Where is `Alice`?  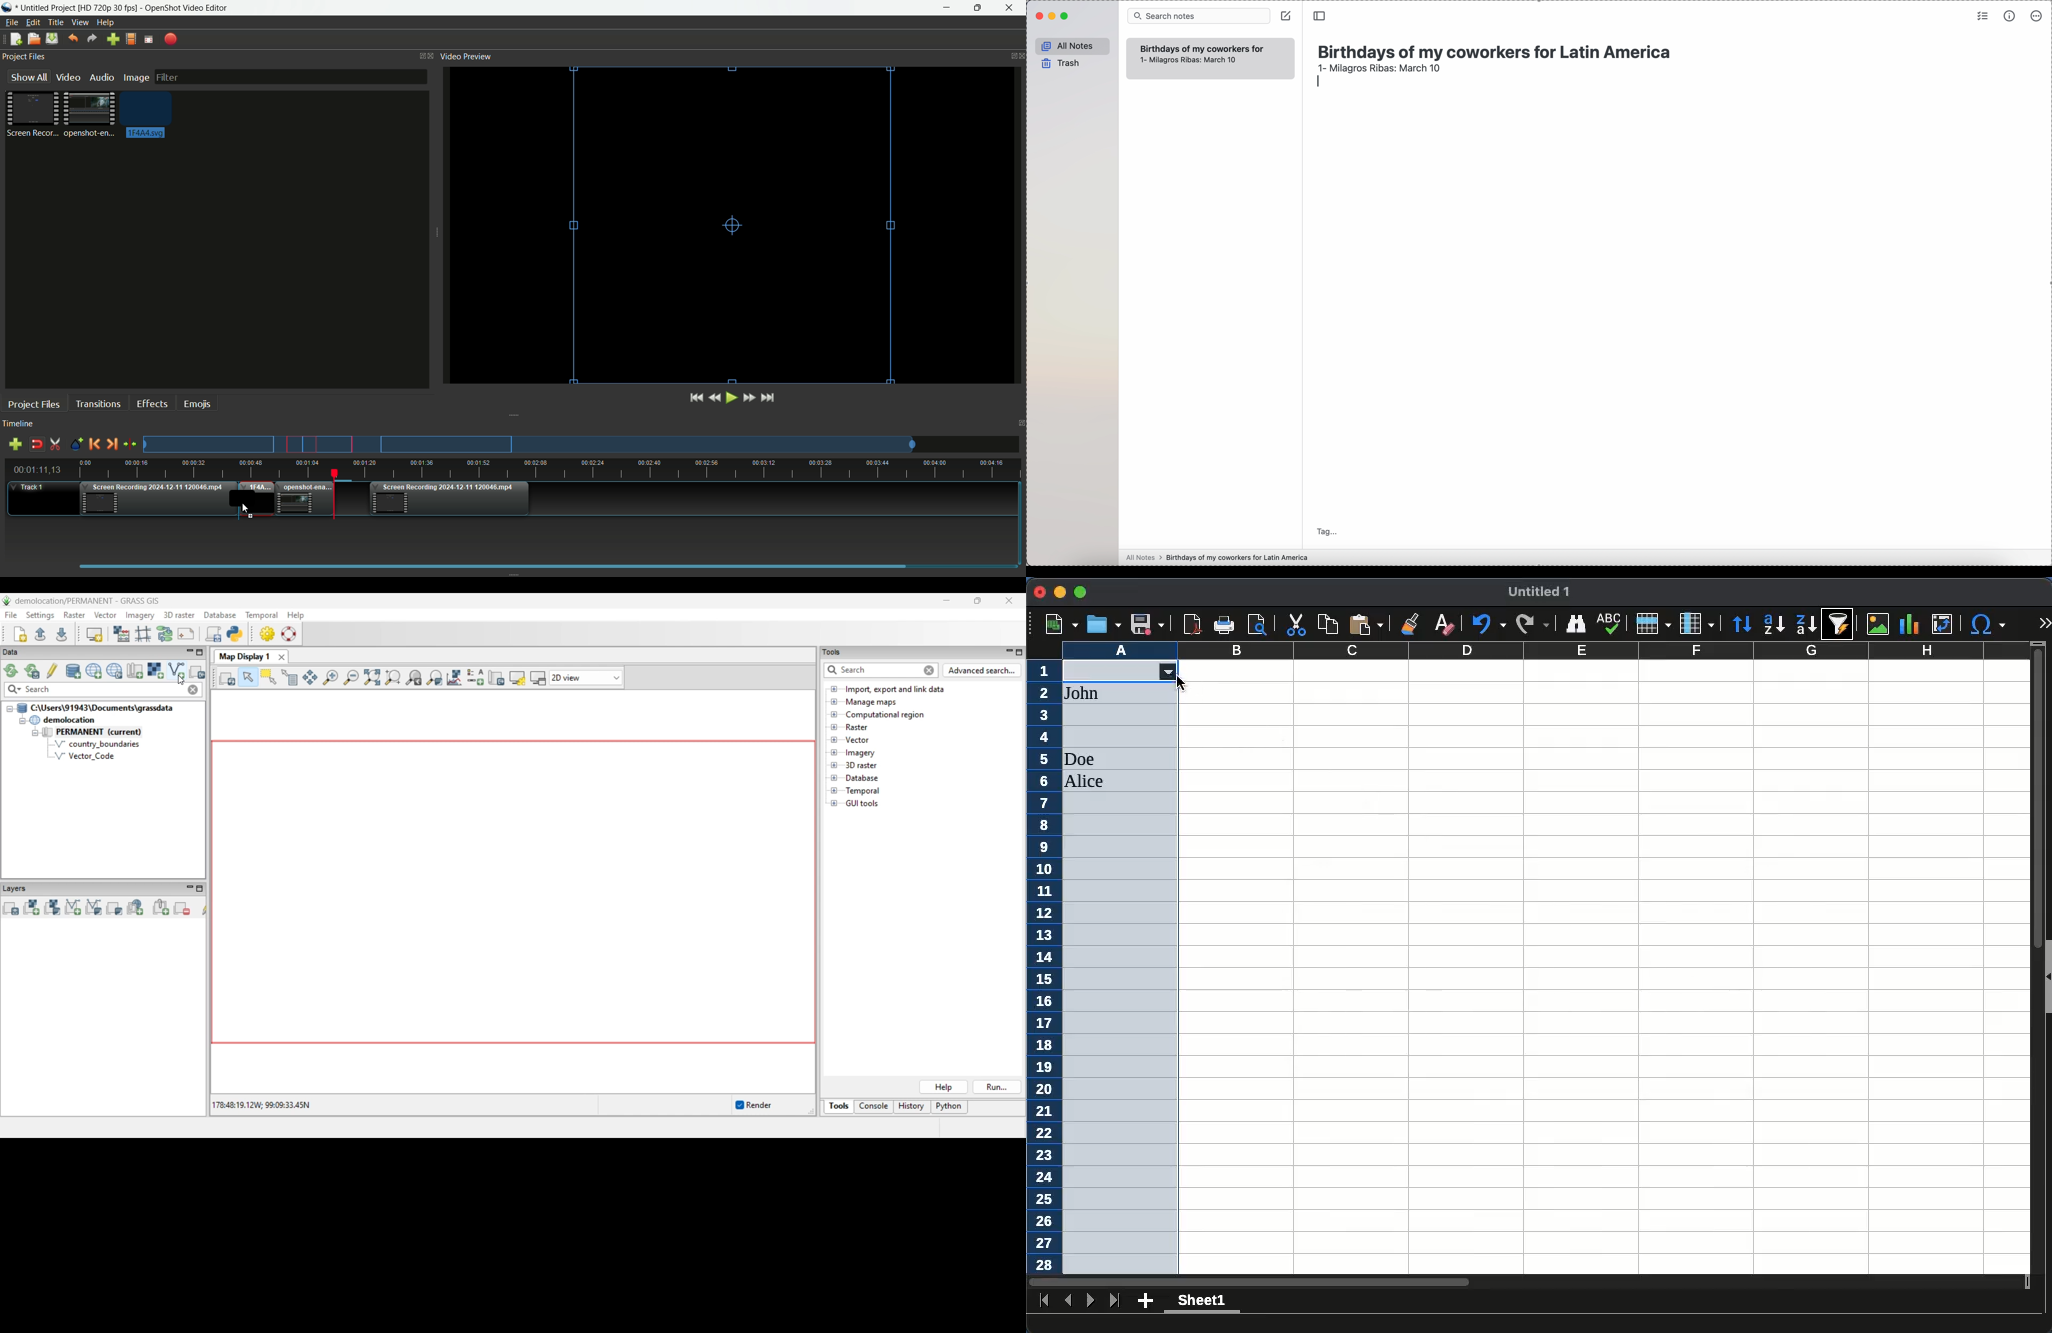 Alice is located at coordinates (1086, 782).